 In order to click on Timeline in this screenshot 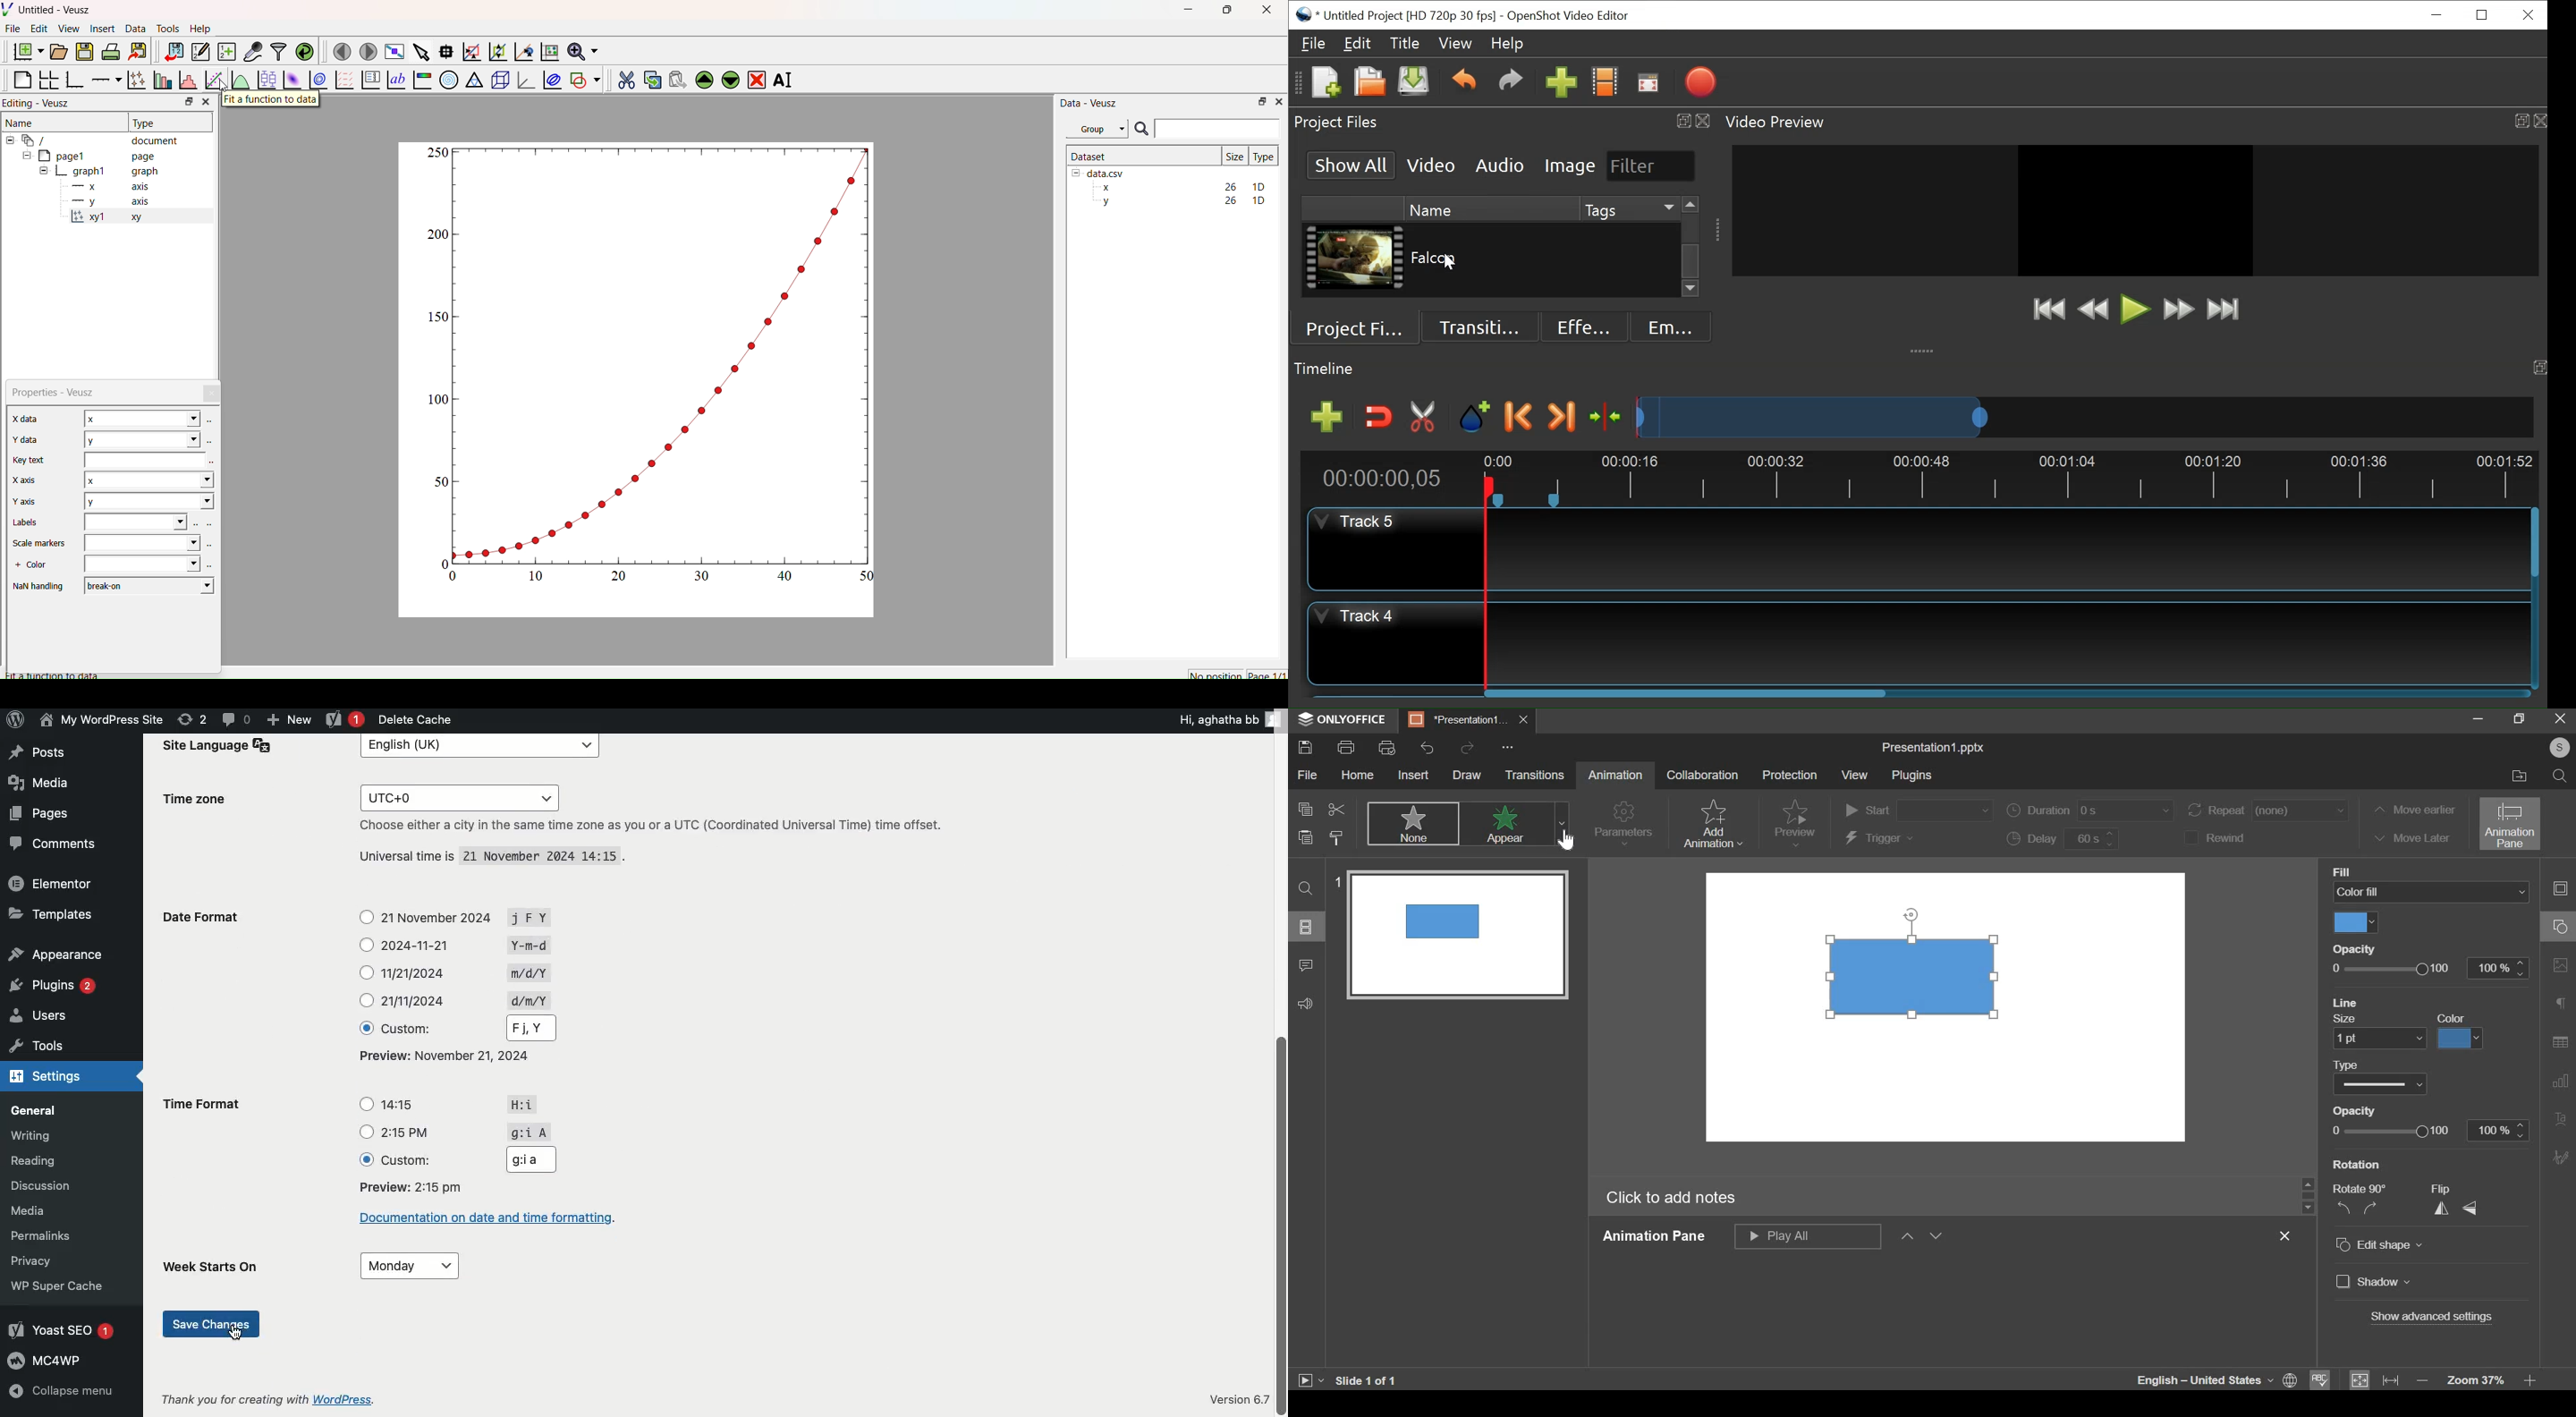, I will do `click(2011, 476)`.